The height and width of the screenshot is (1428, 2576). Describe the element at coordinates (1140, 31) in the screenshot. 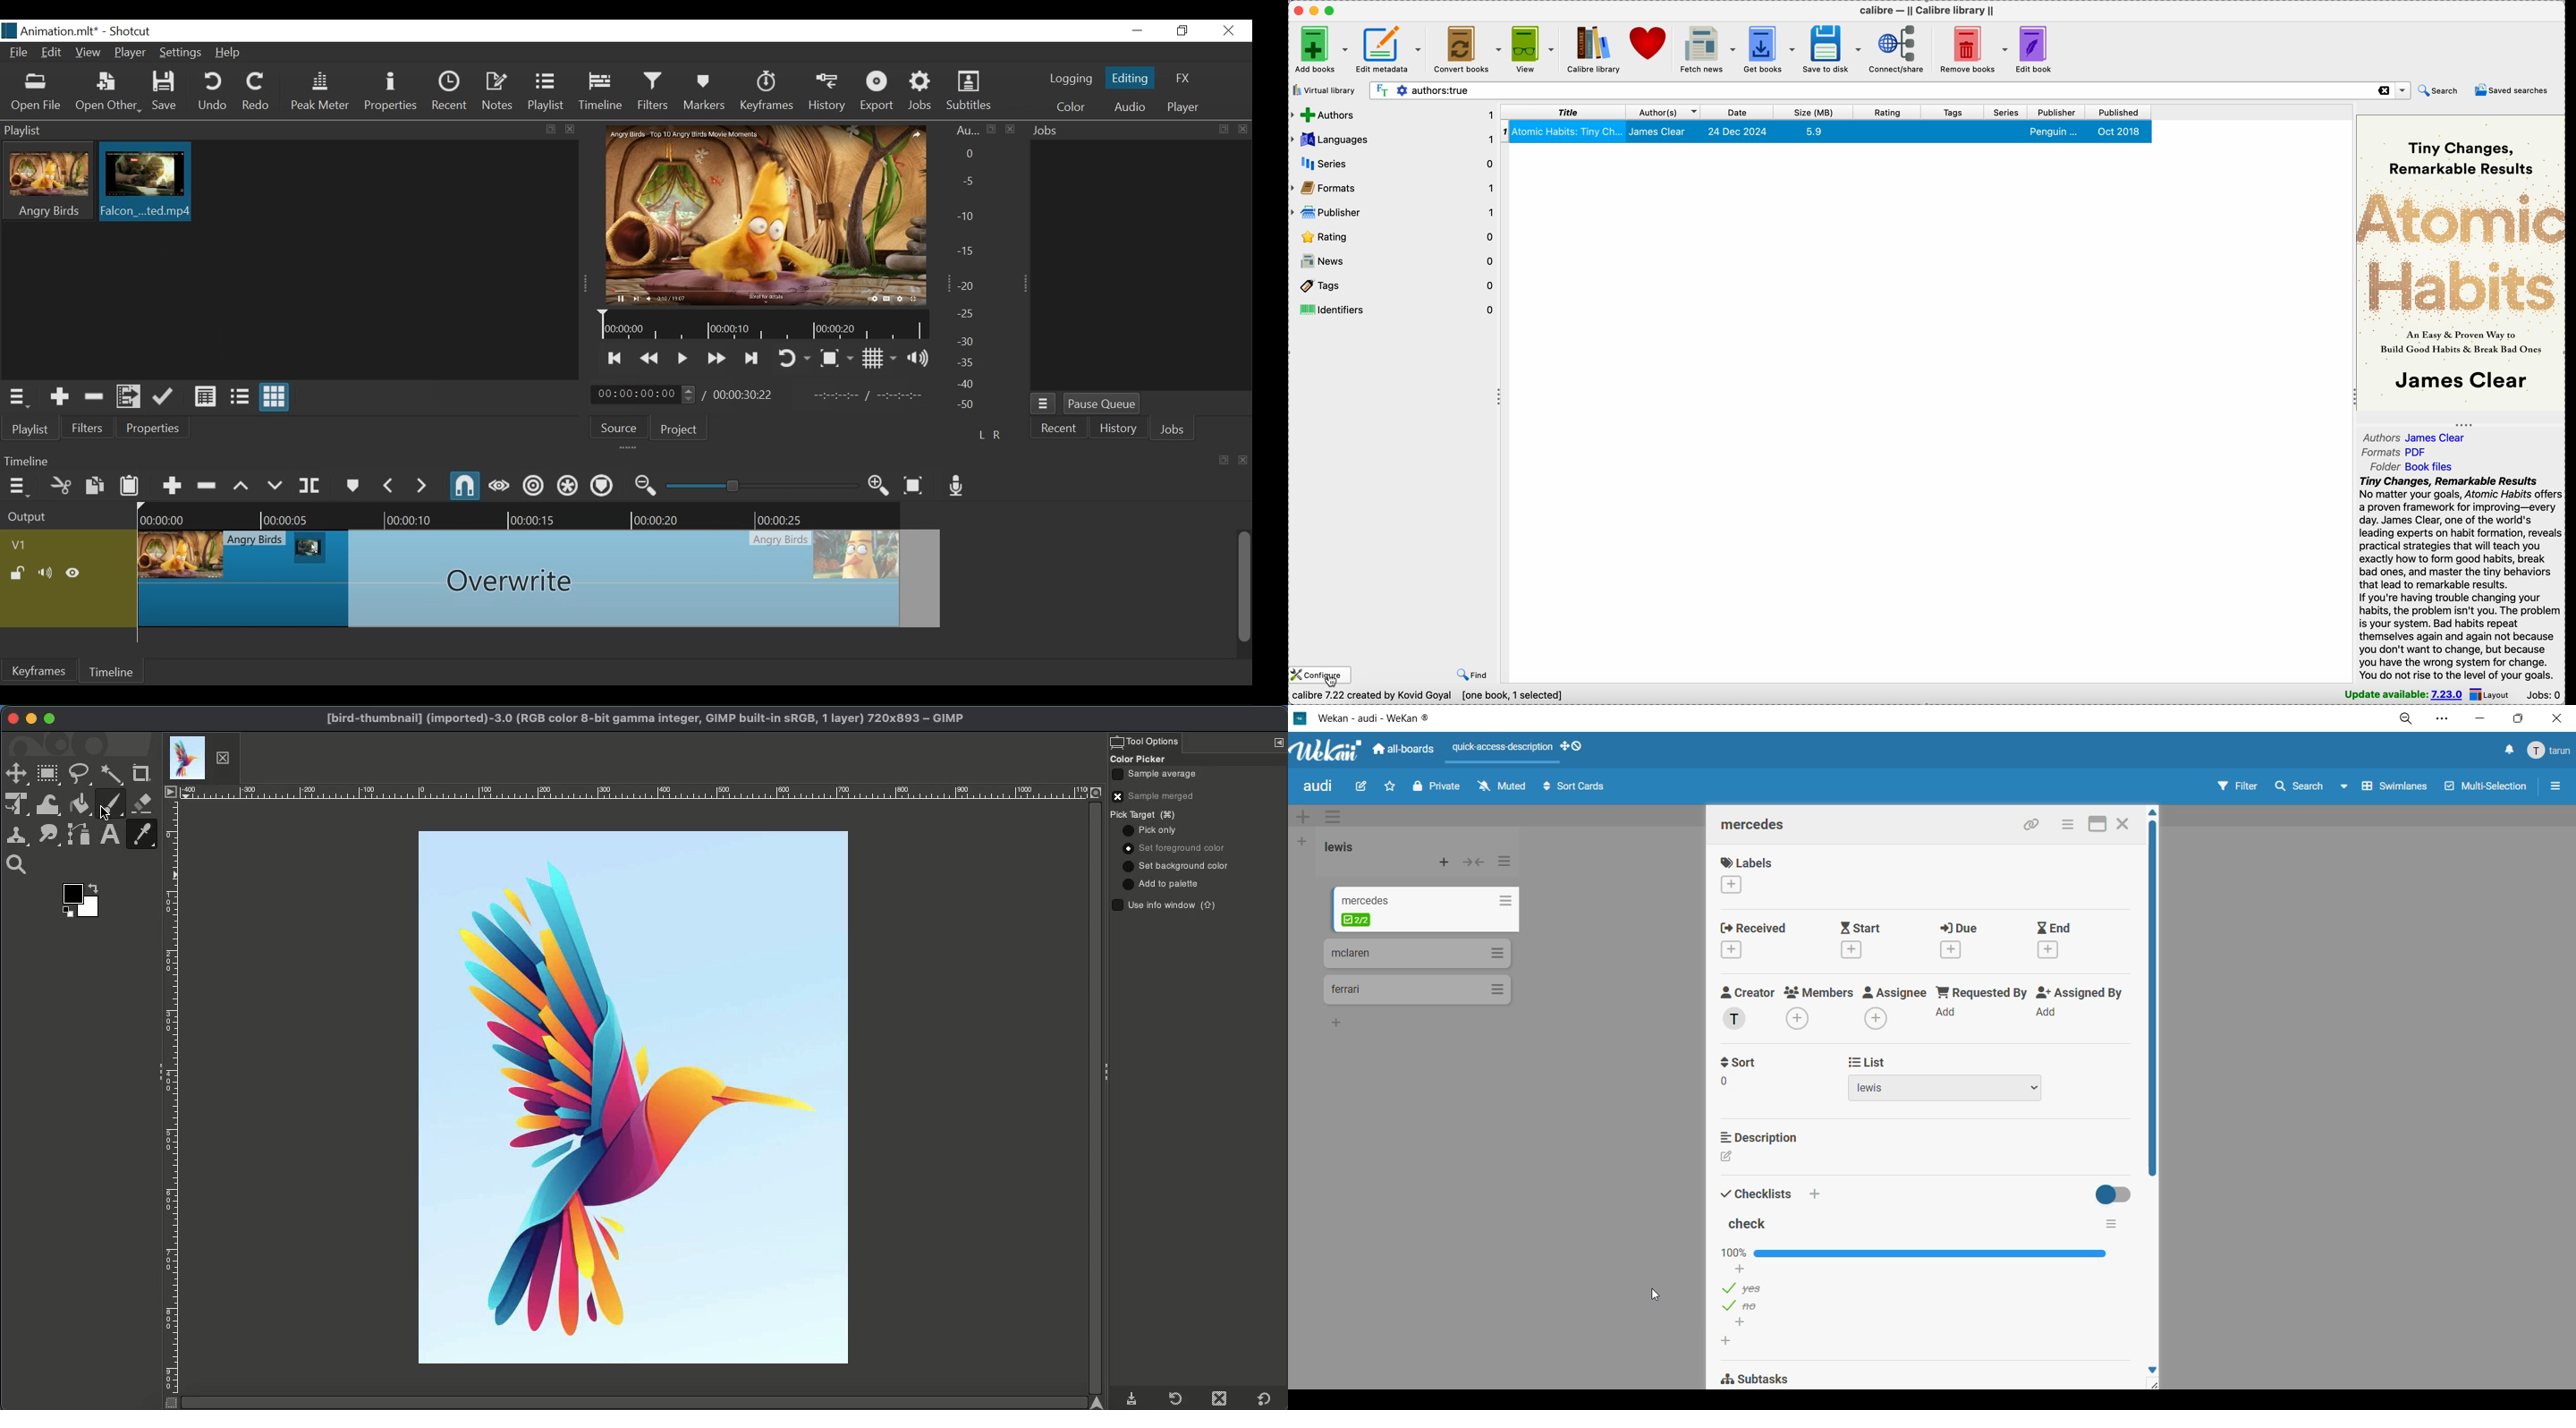

I see `minimize` at that location.